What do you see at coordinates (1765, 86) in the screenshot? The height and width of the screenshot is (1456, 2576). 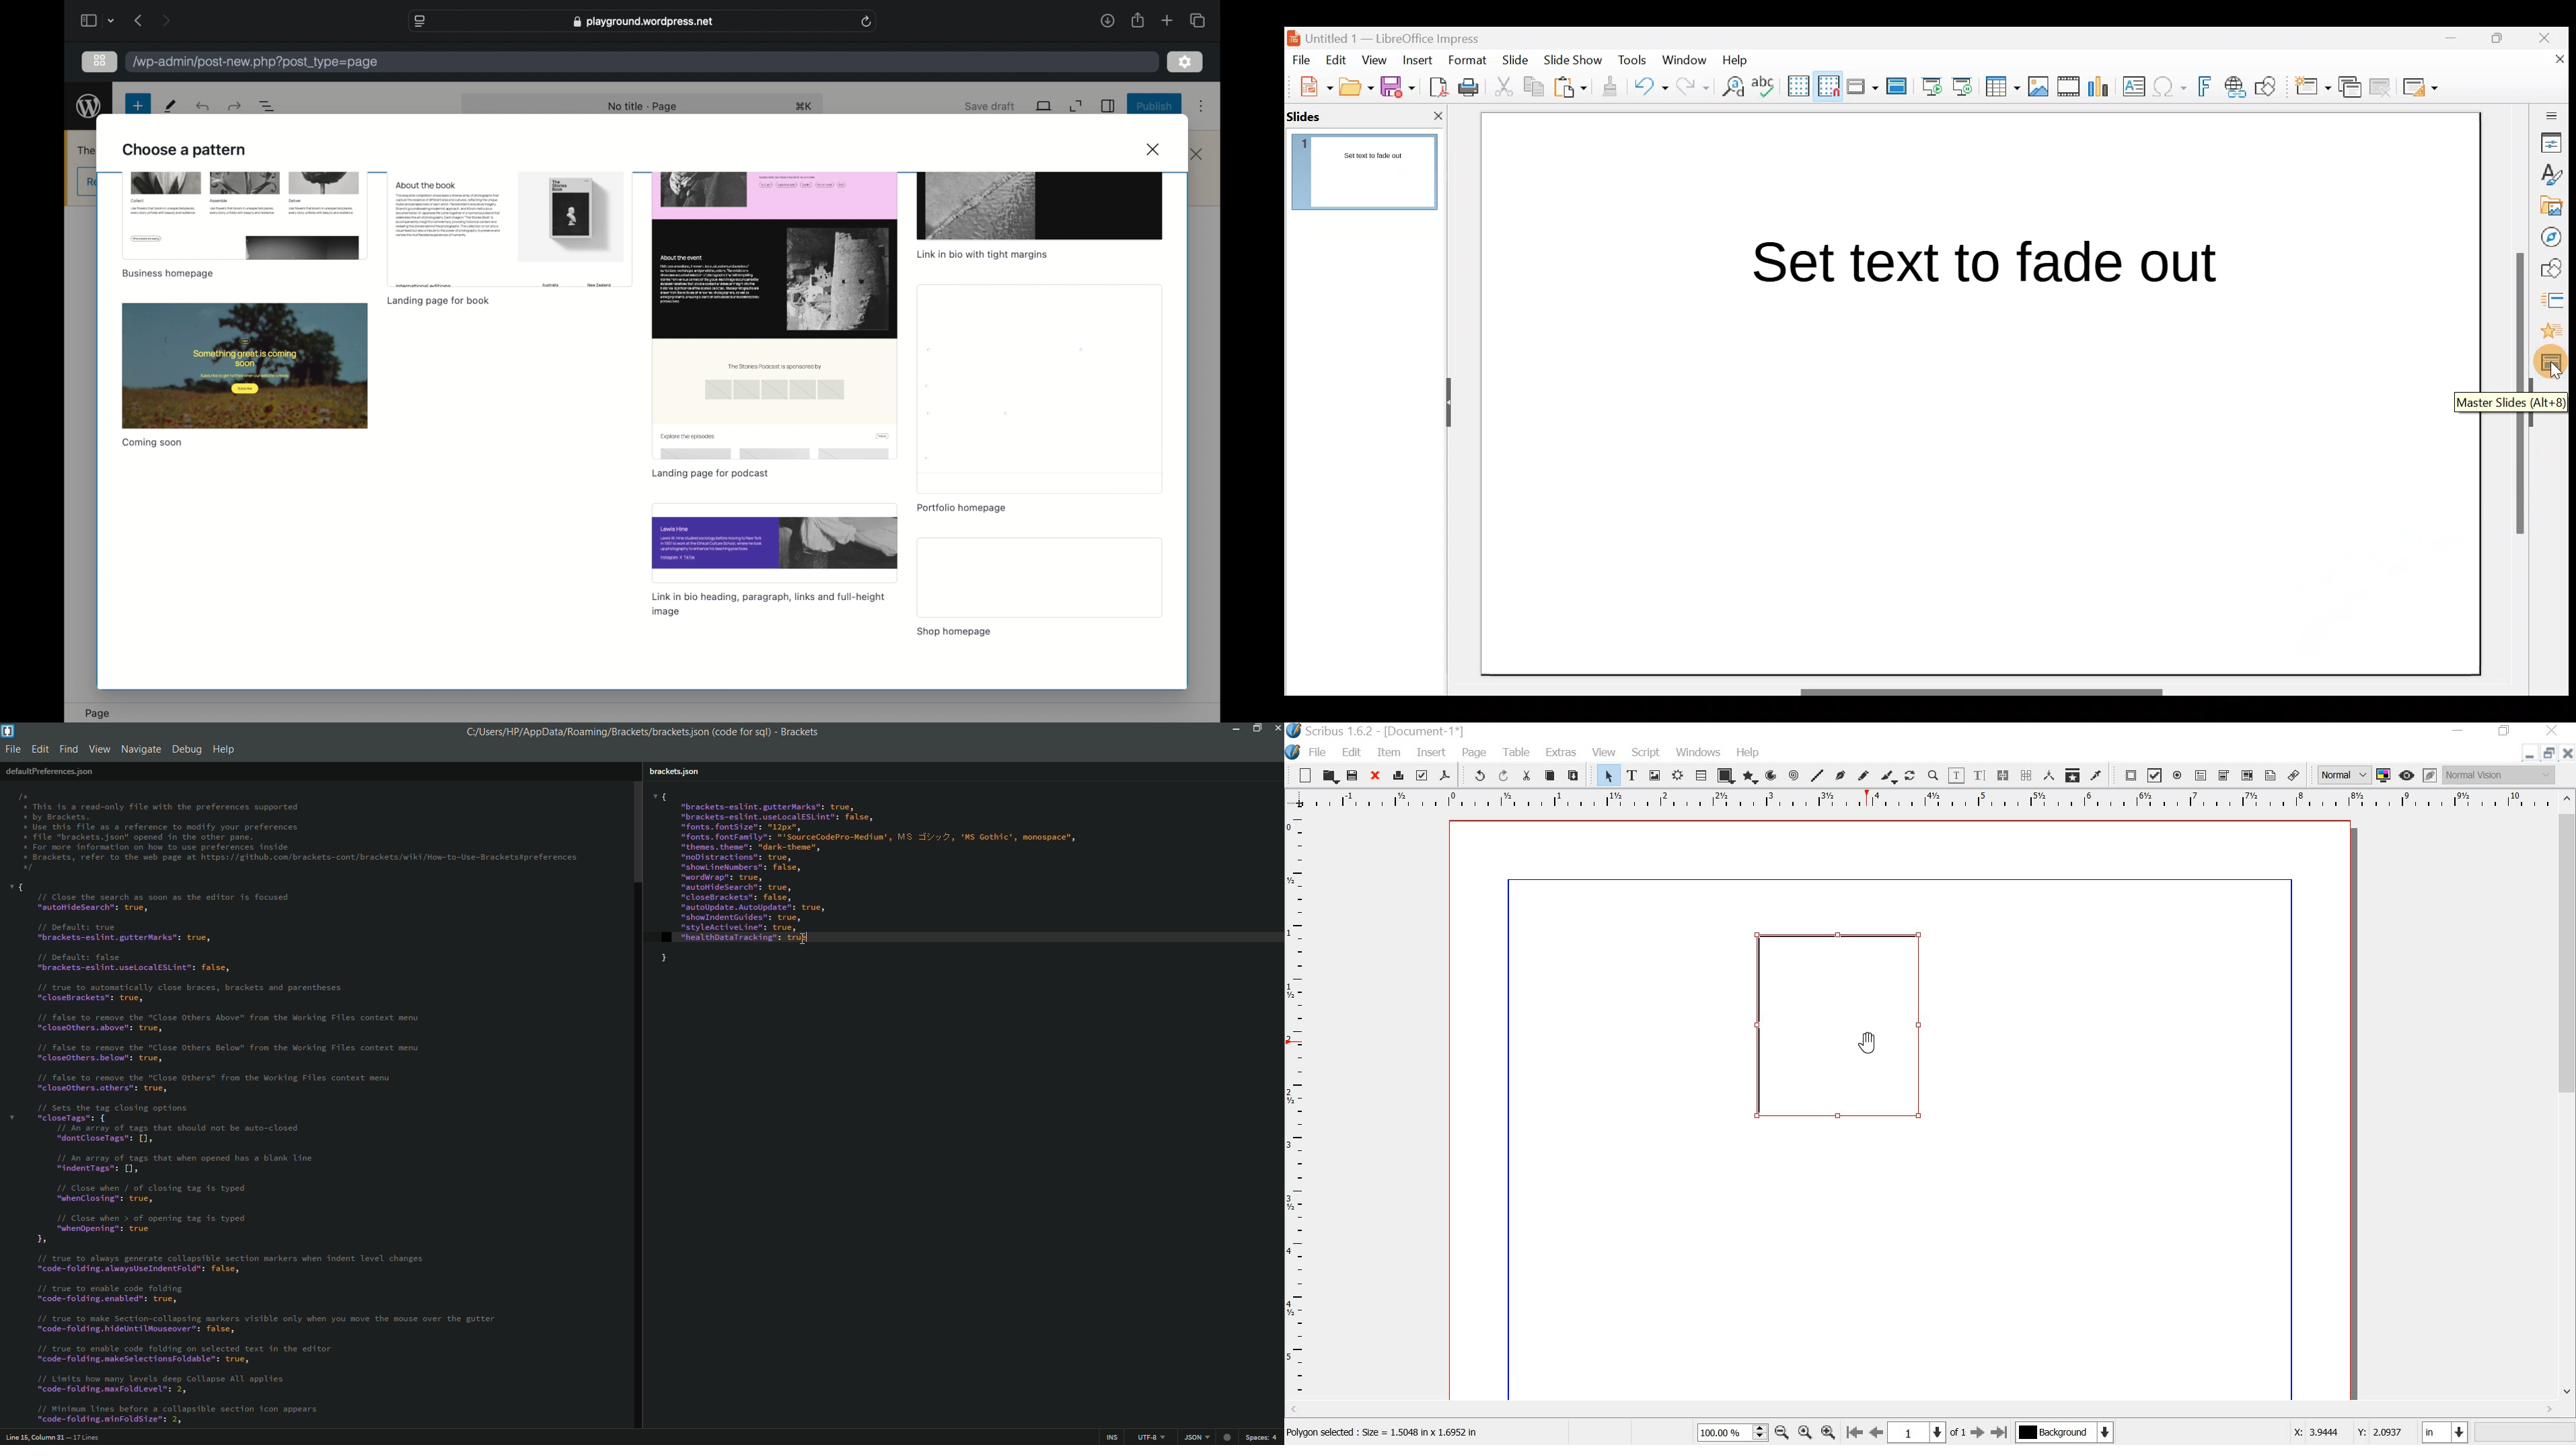 I see `Spelling` at bounding box center [1765, 86].